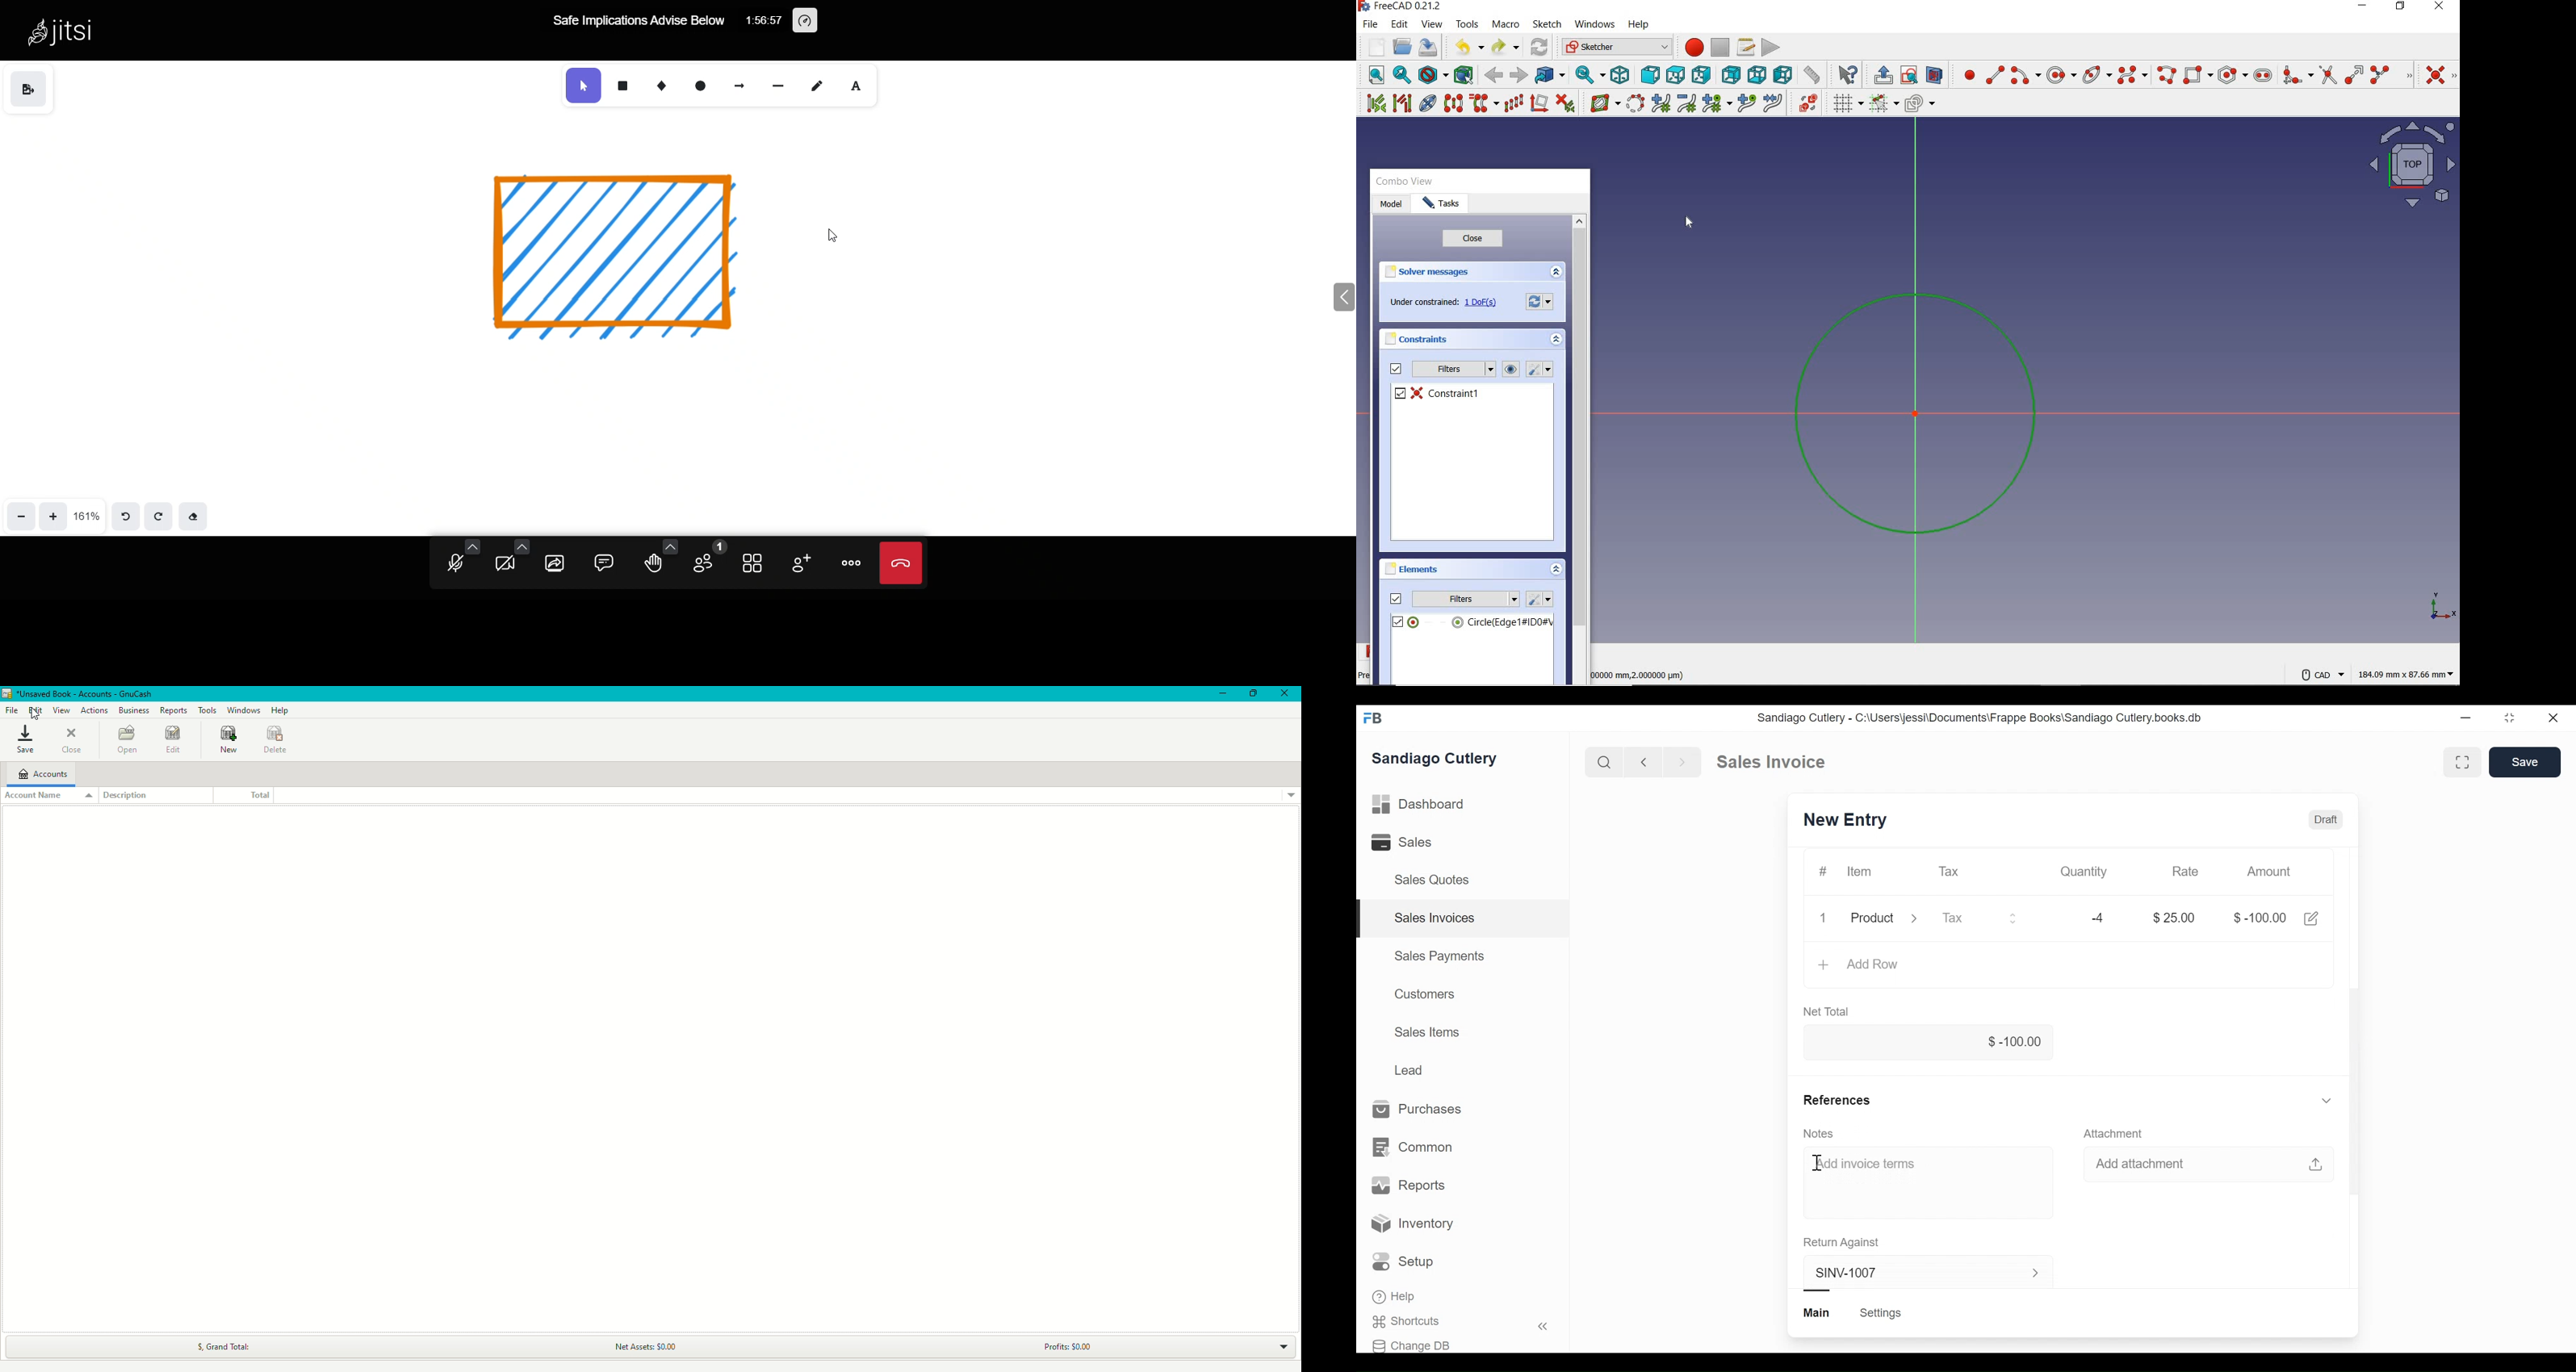  What do you see at coordinates (1979, 917) in the screenshot?
I see `Tax` at bounding box center [1979, 917].